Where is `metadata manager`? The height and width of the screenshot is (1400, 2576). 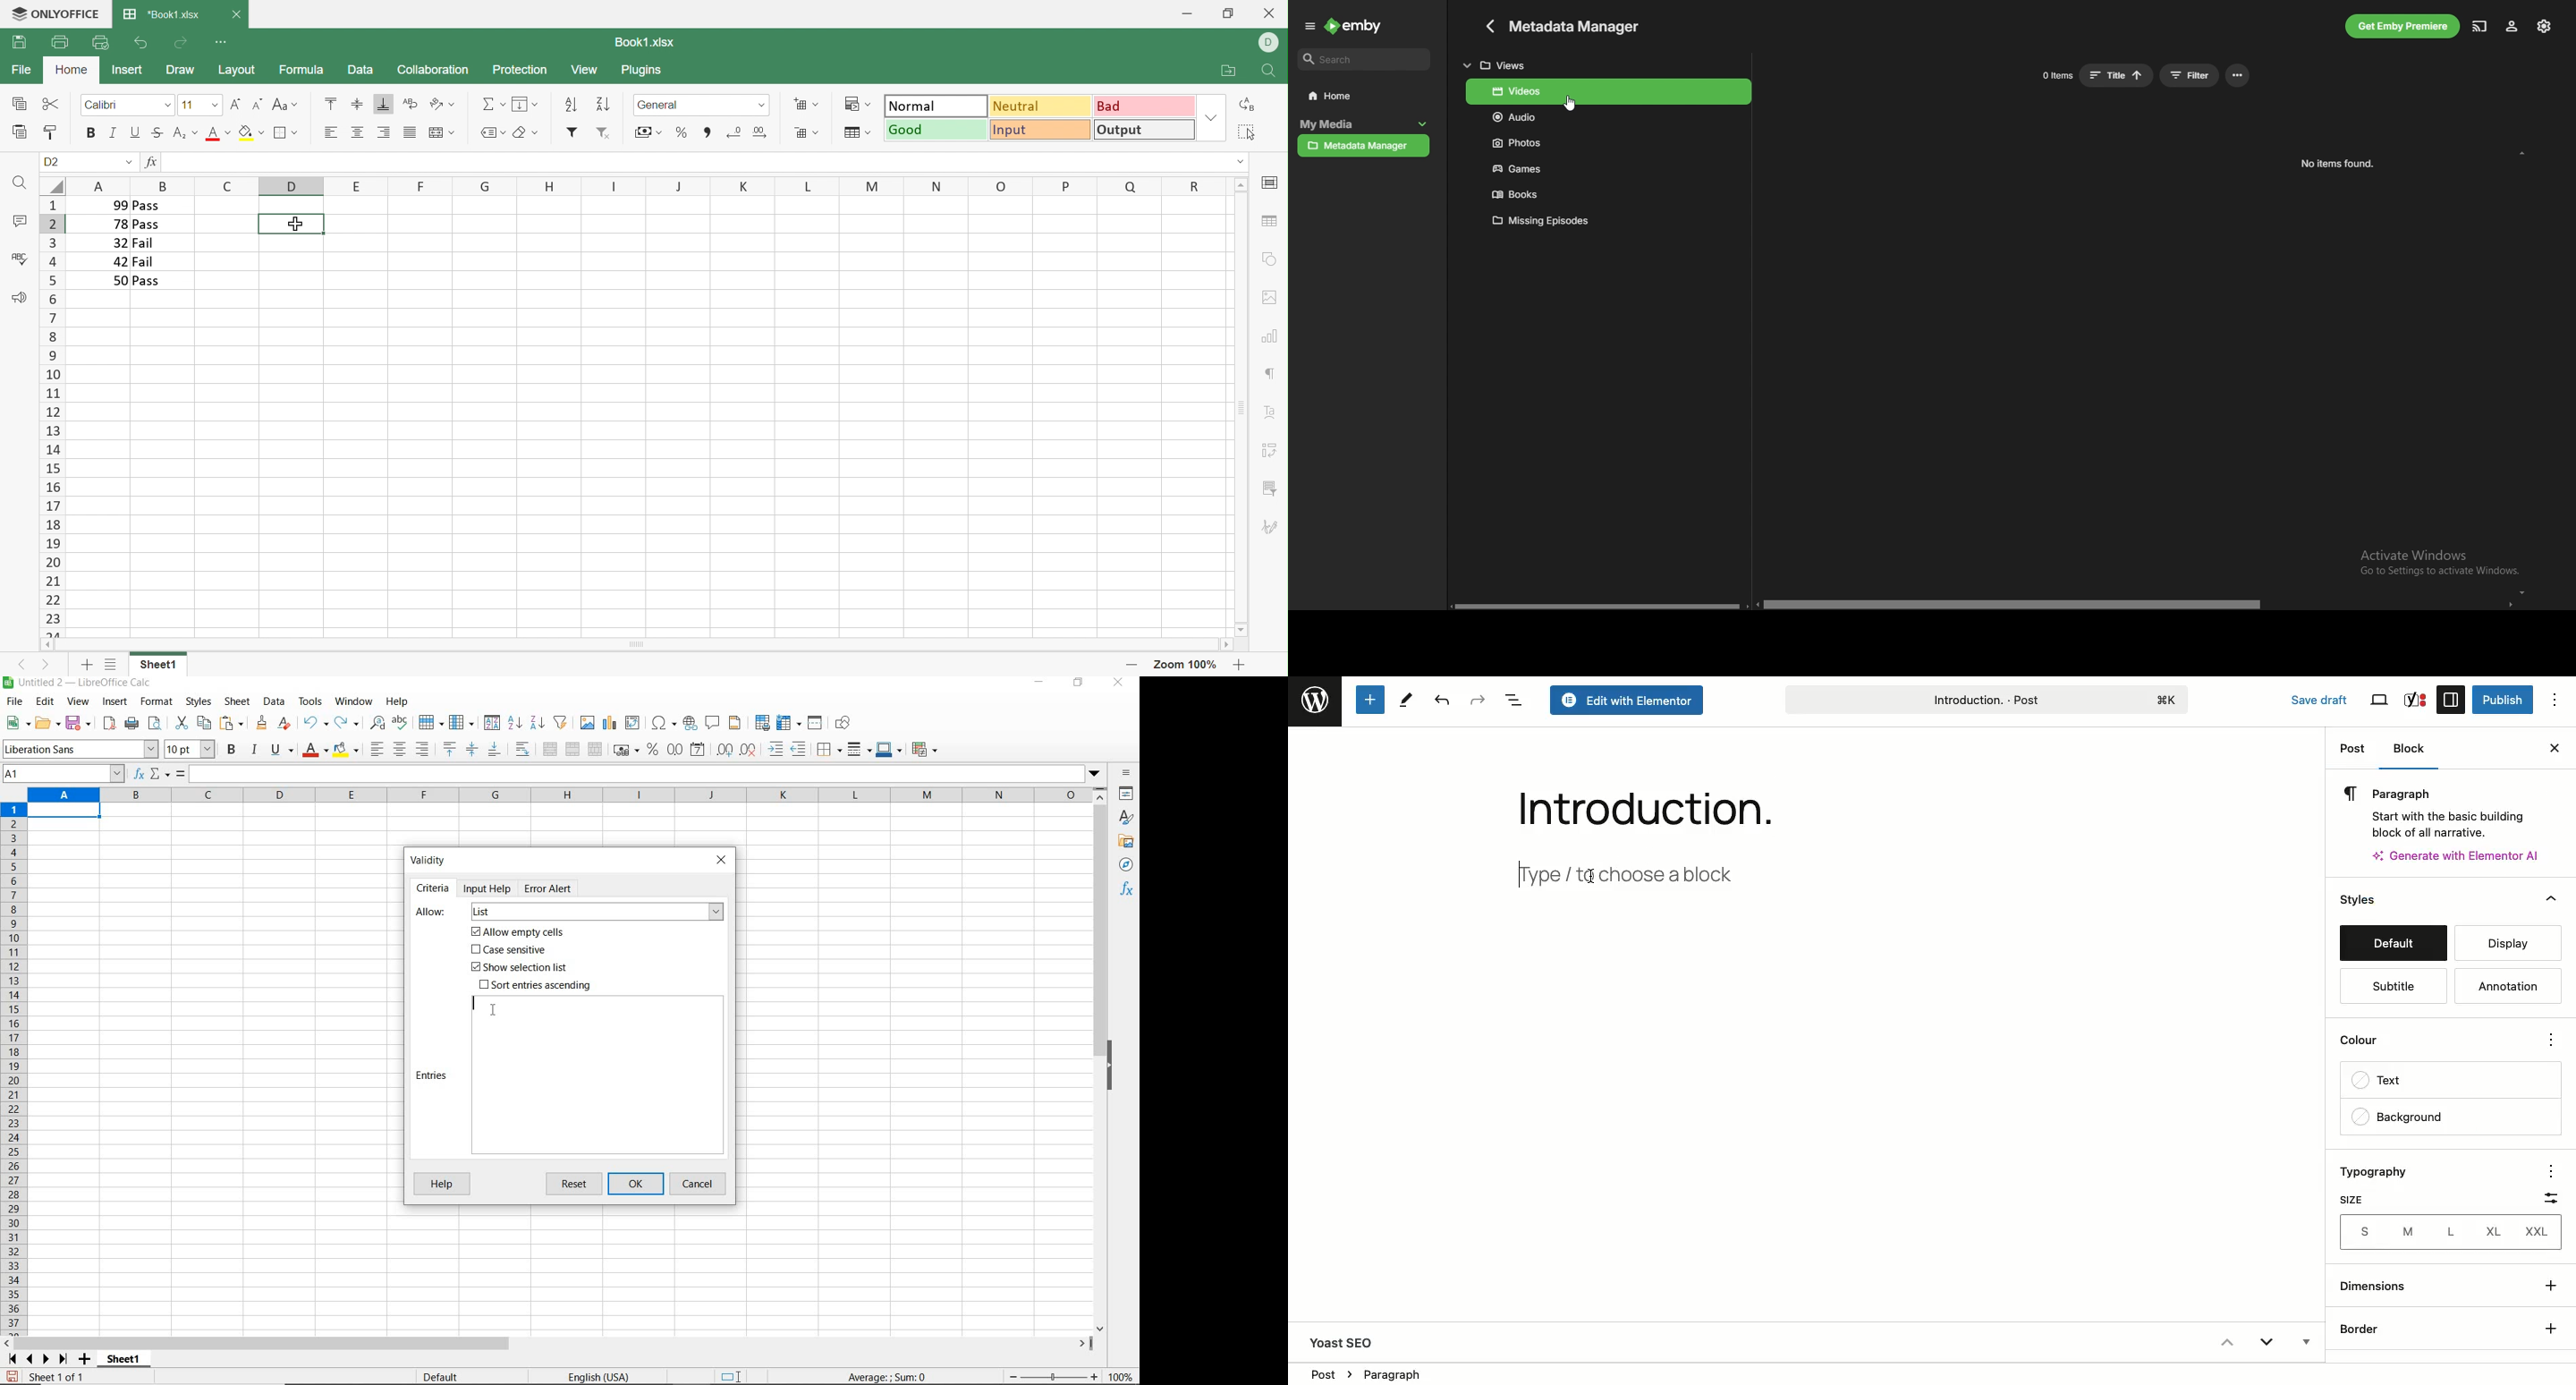 metadata manager is located at coordinates (1364, 146).